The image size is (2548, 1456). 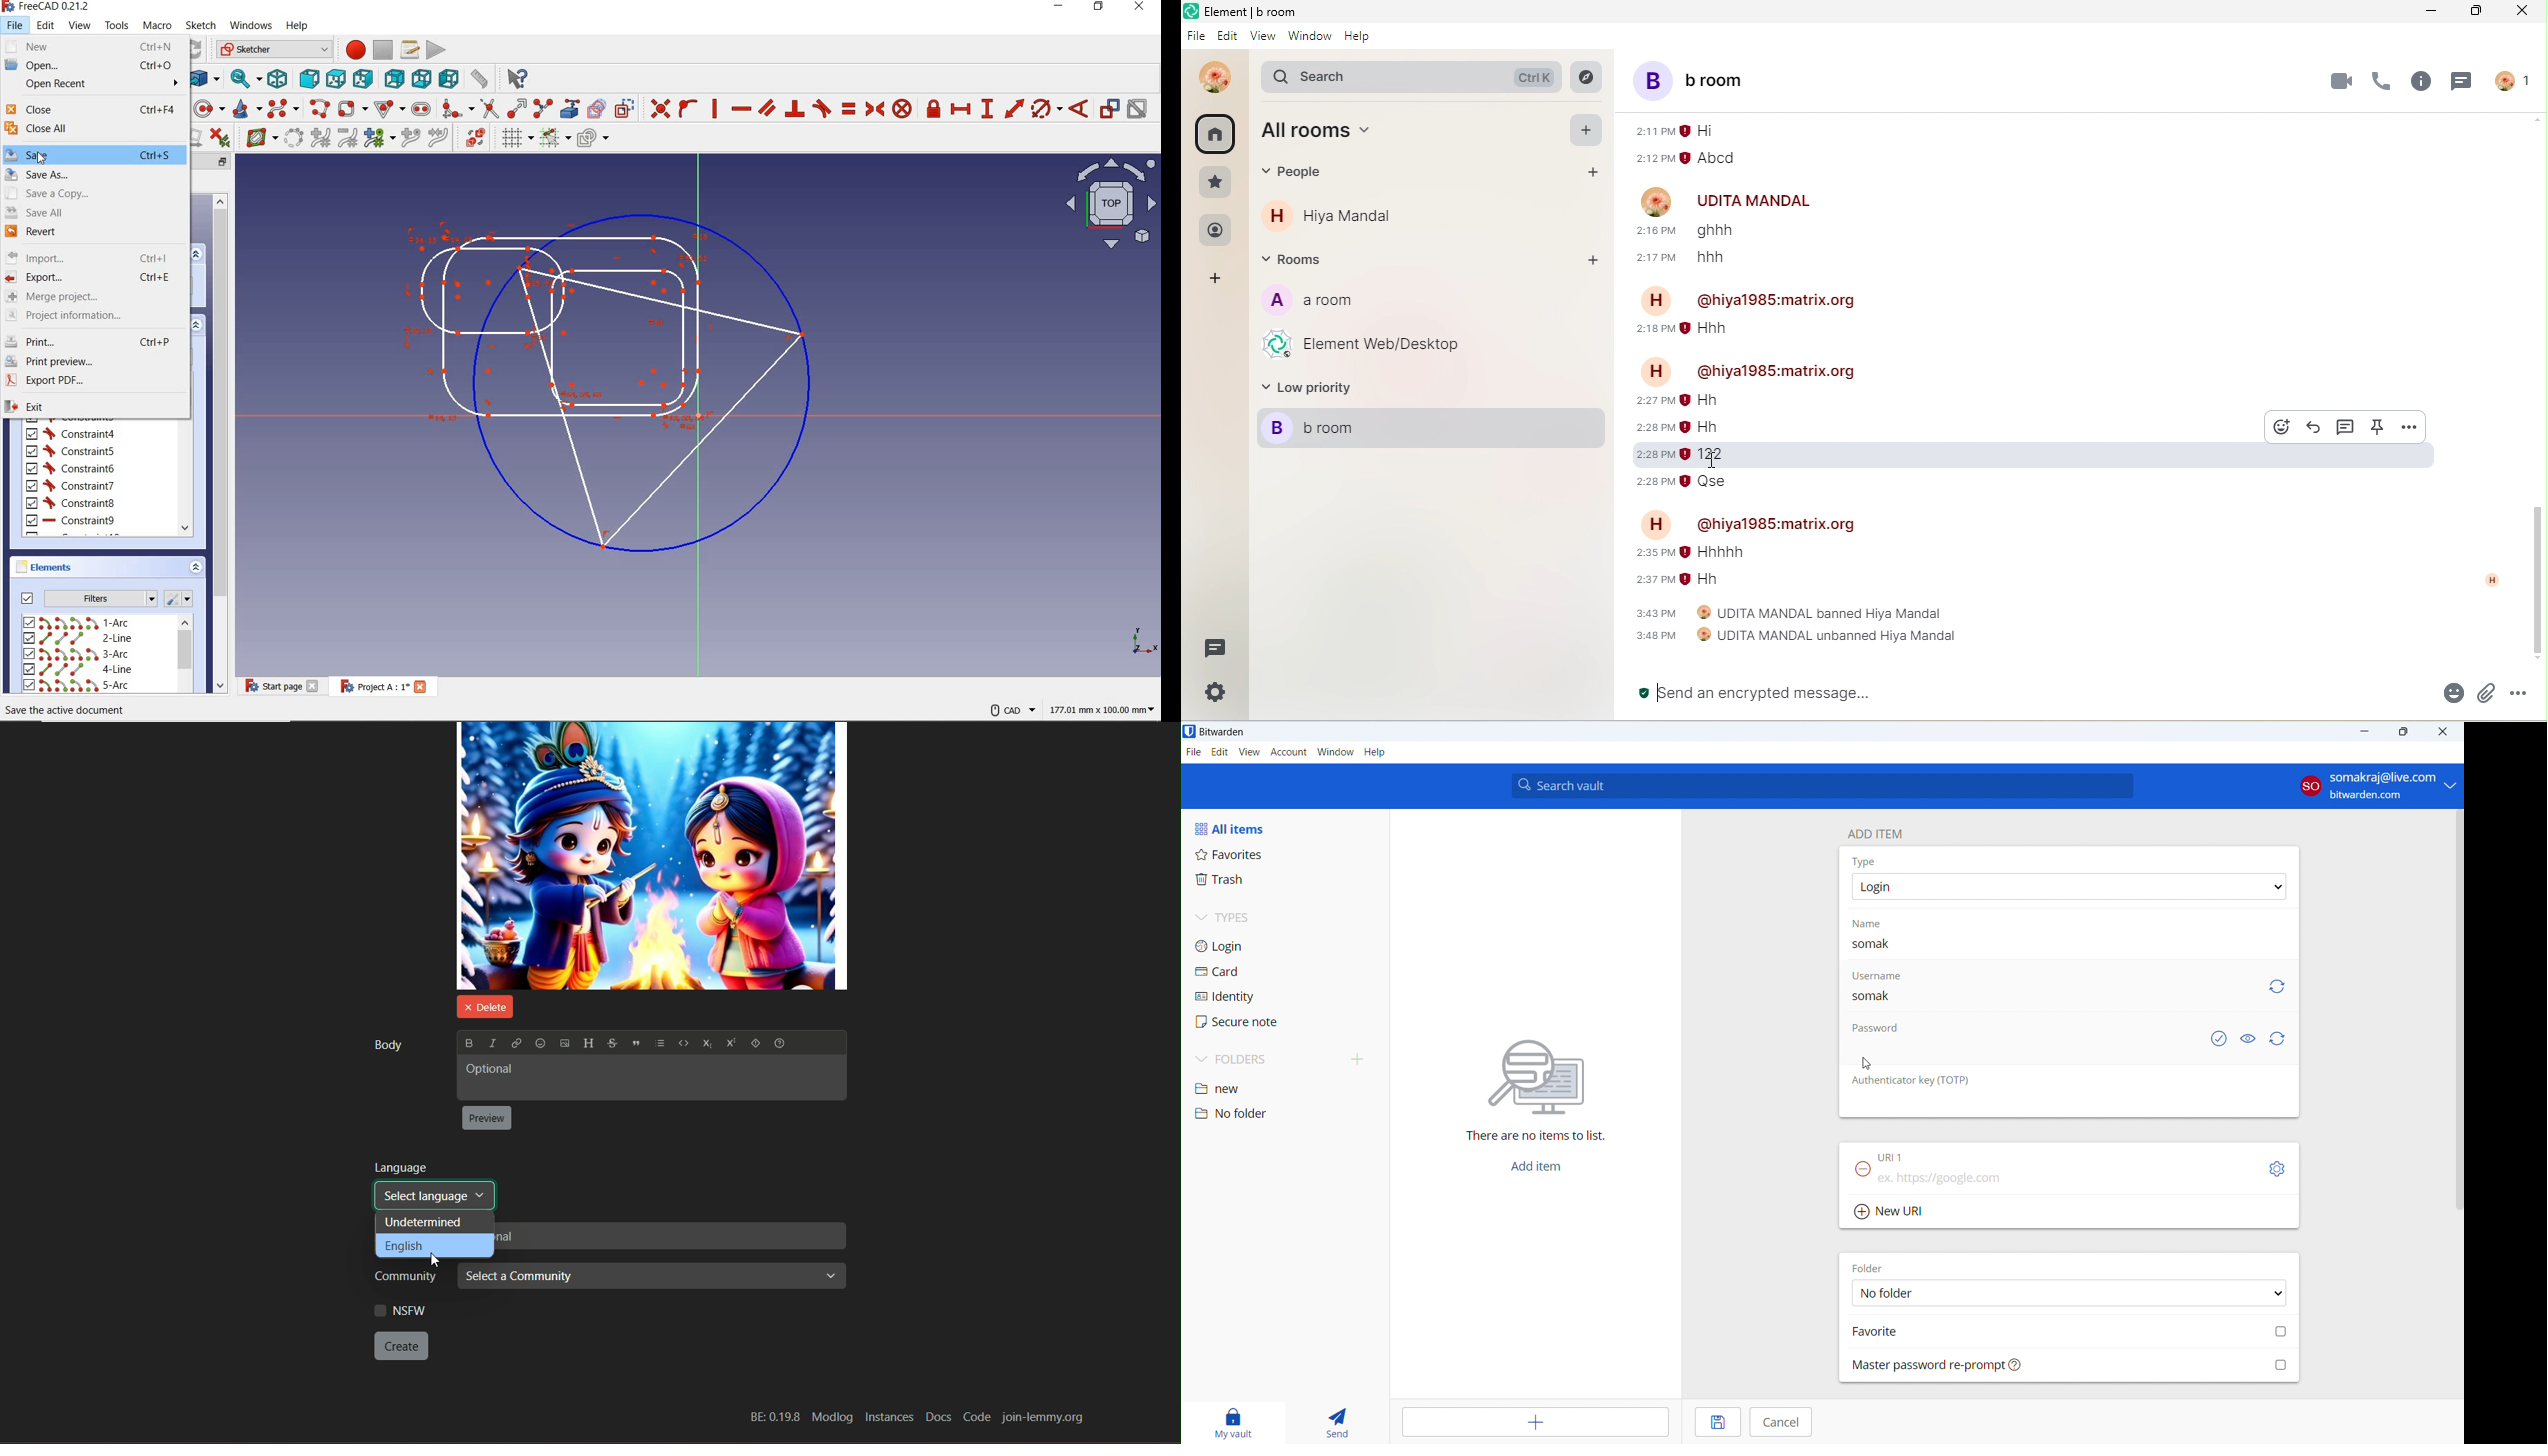 I want to click on CAD Navigation style, so click(x=1010, y=709).